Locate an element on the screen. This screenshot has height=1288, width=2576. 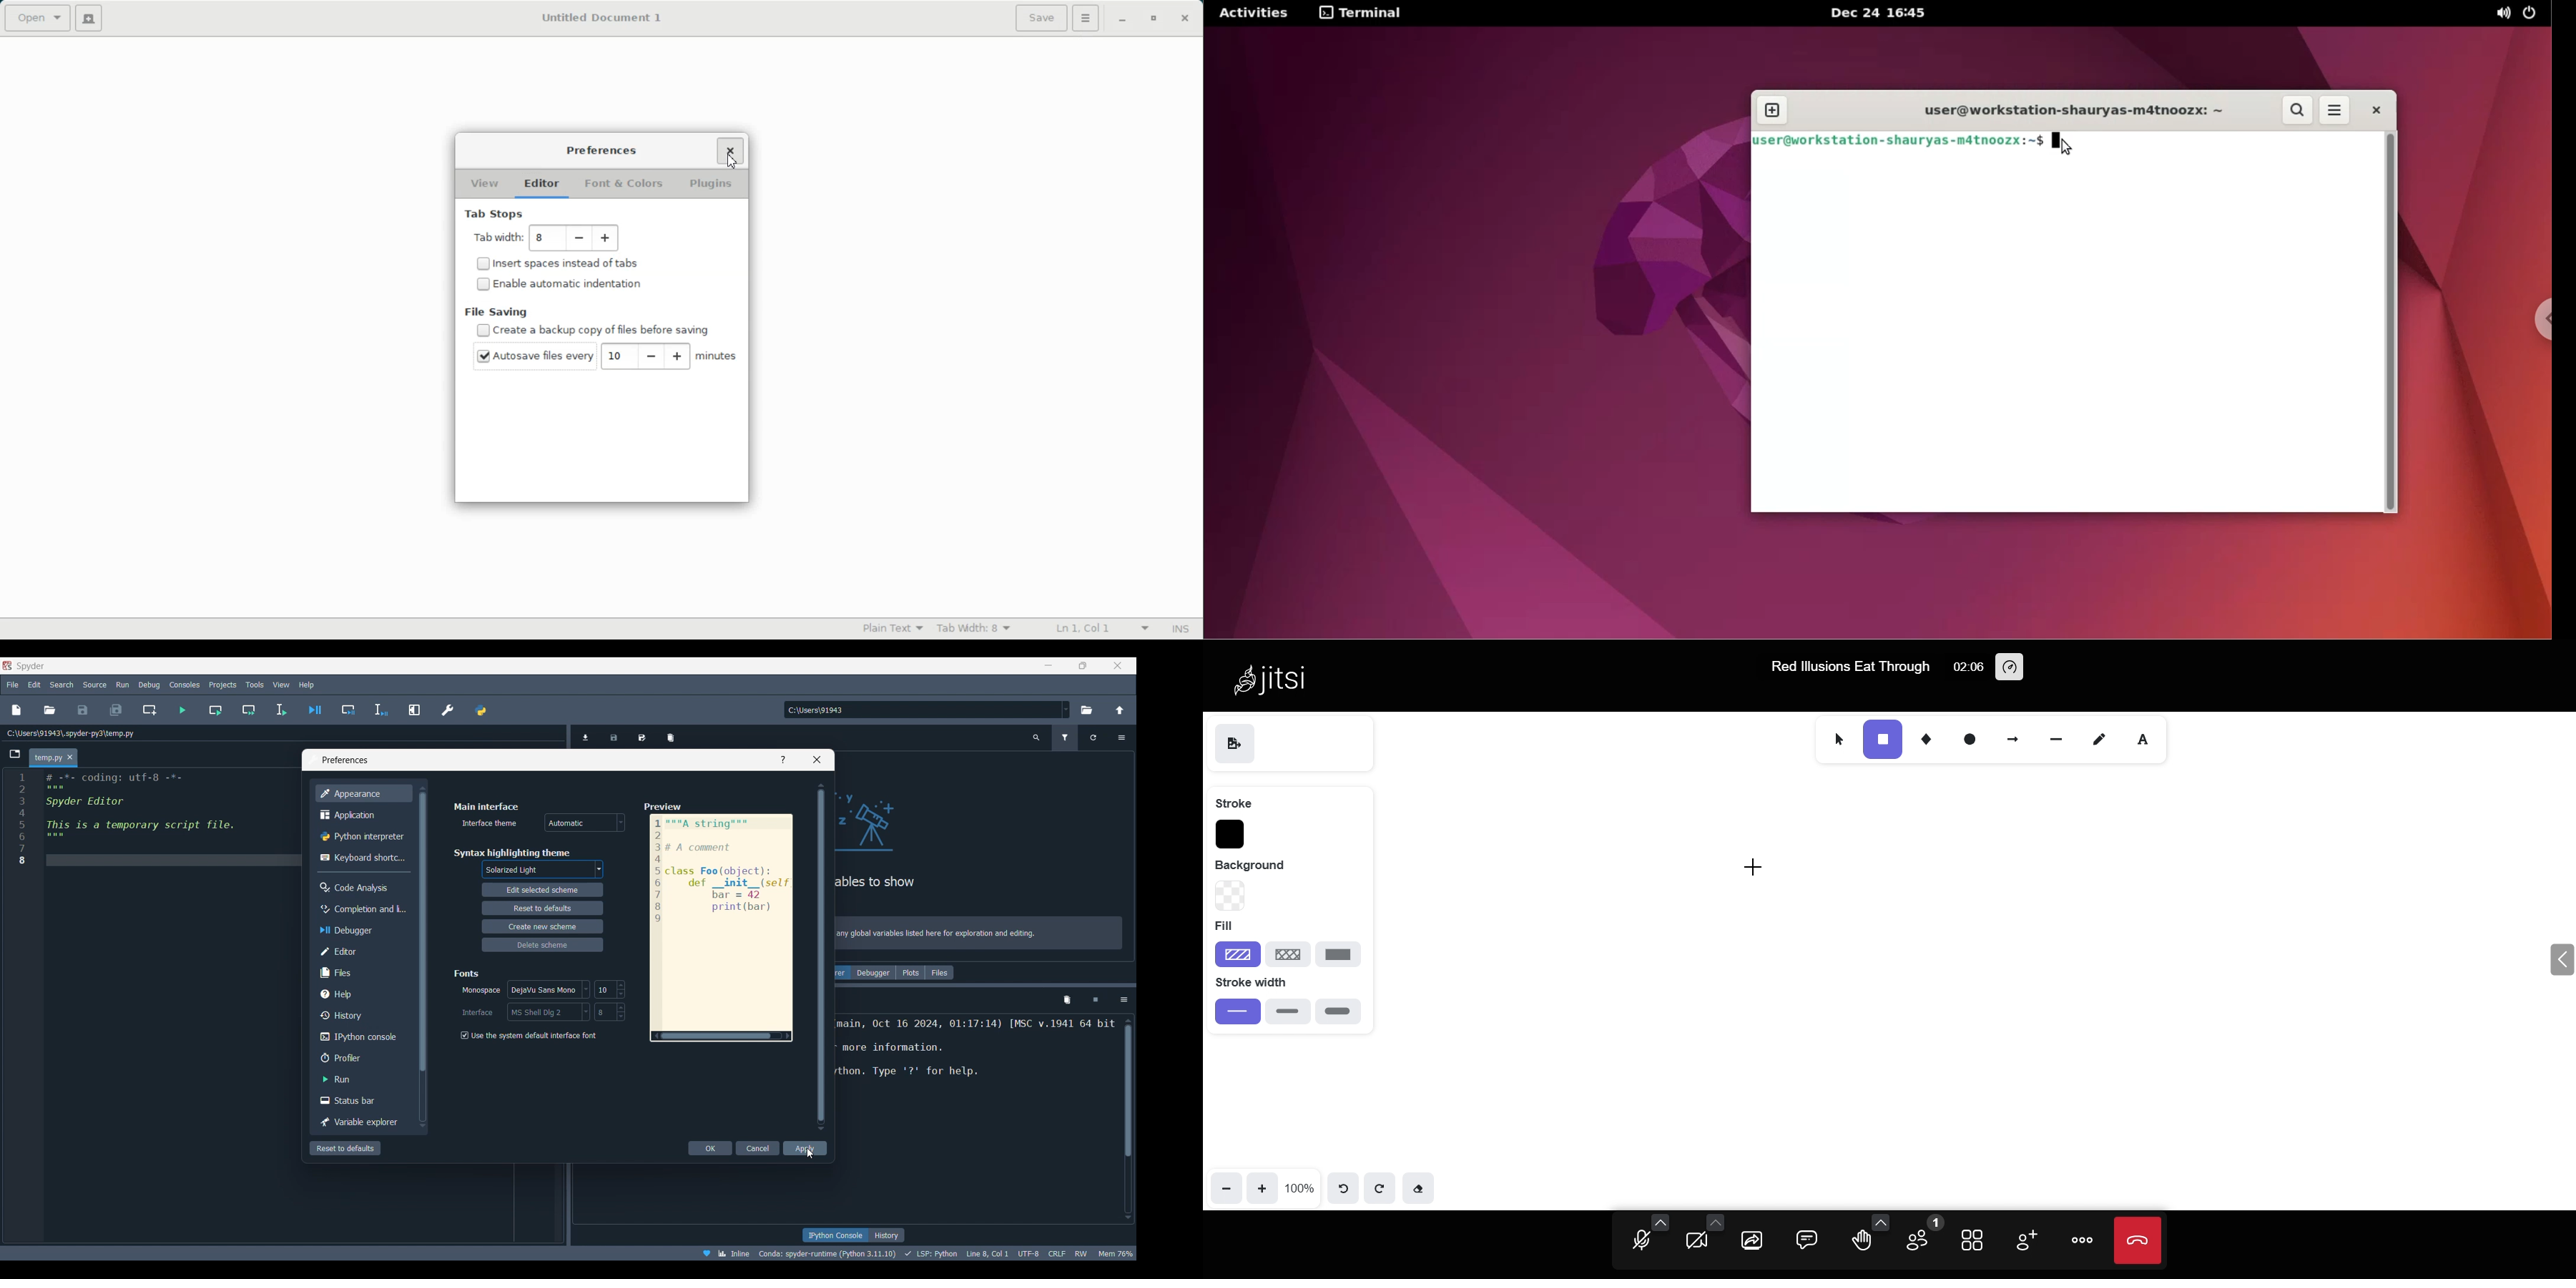
minutes is located at coordinates (718, 356).